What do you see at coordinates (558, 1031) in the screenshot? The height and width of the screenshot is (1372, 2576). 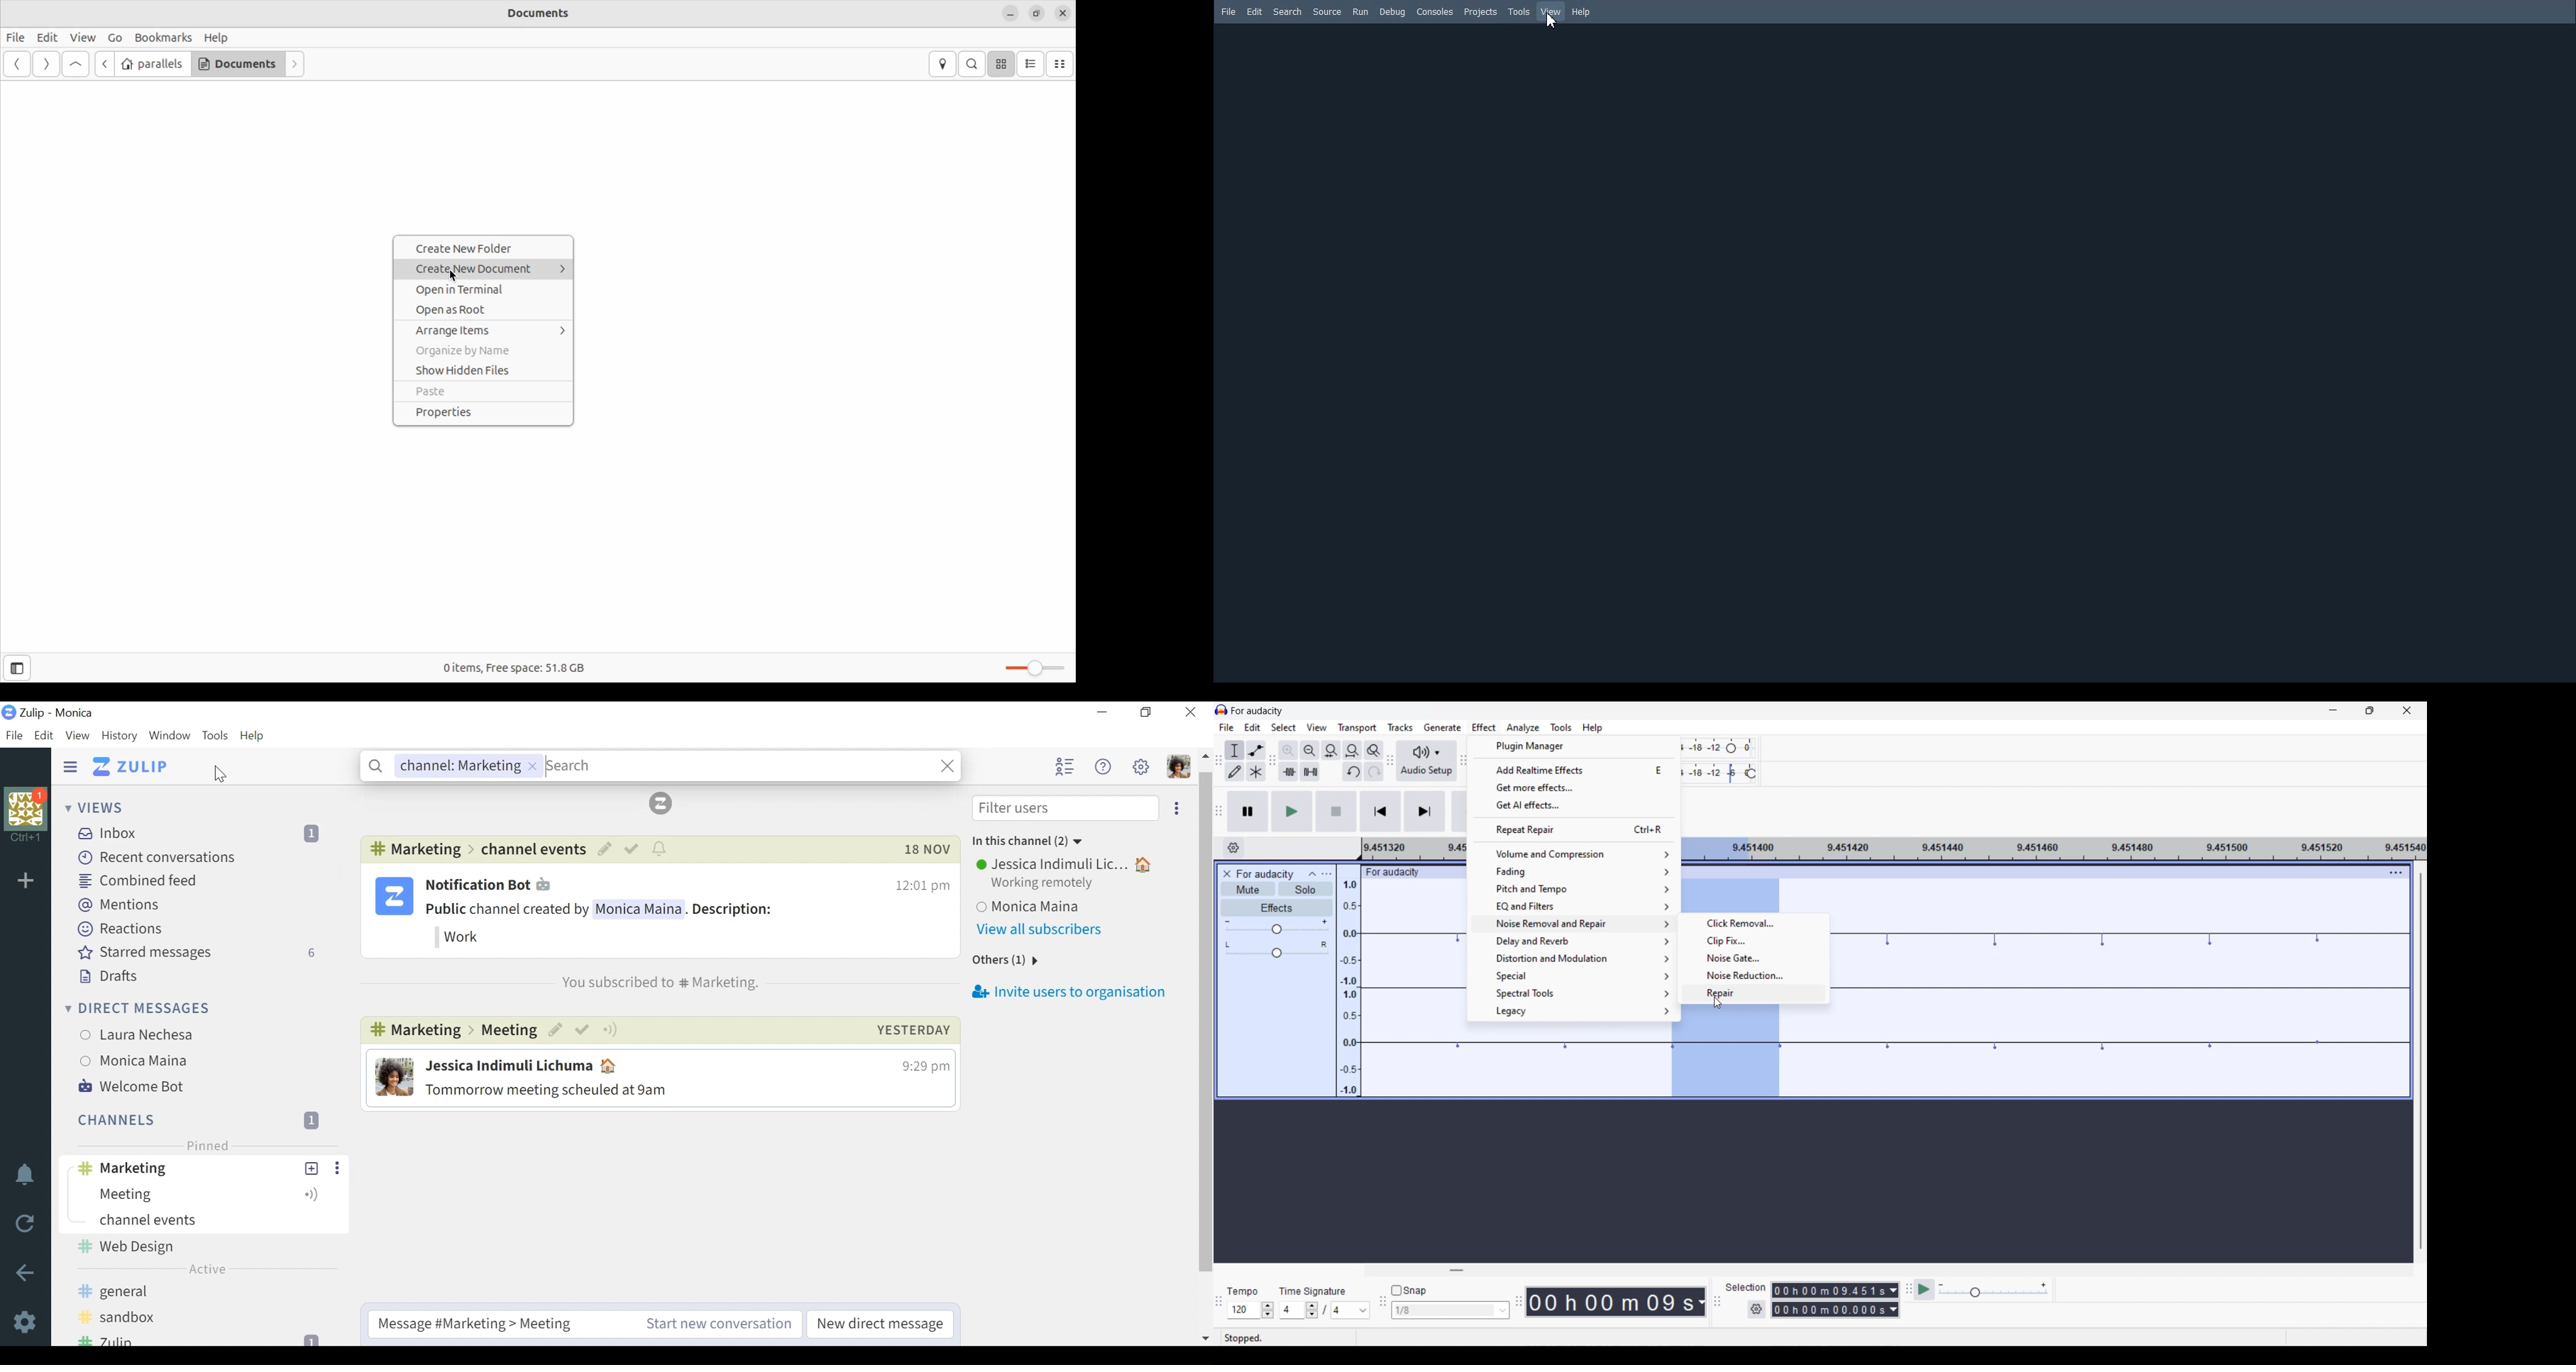 I see `edit` at bounding box center [558, 1031].